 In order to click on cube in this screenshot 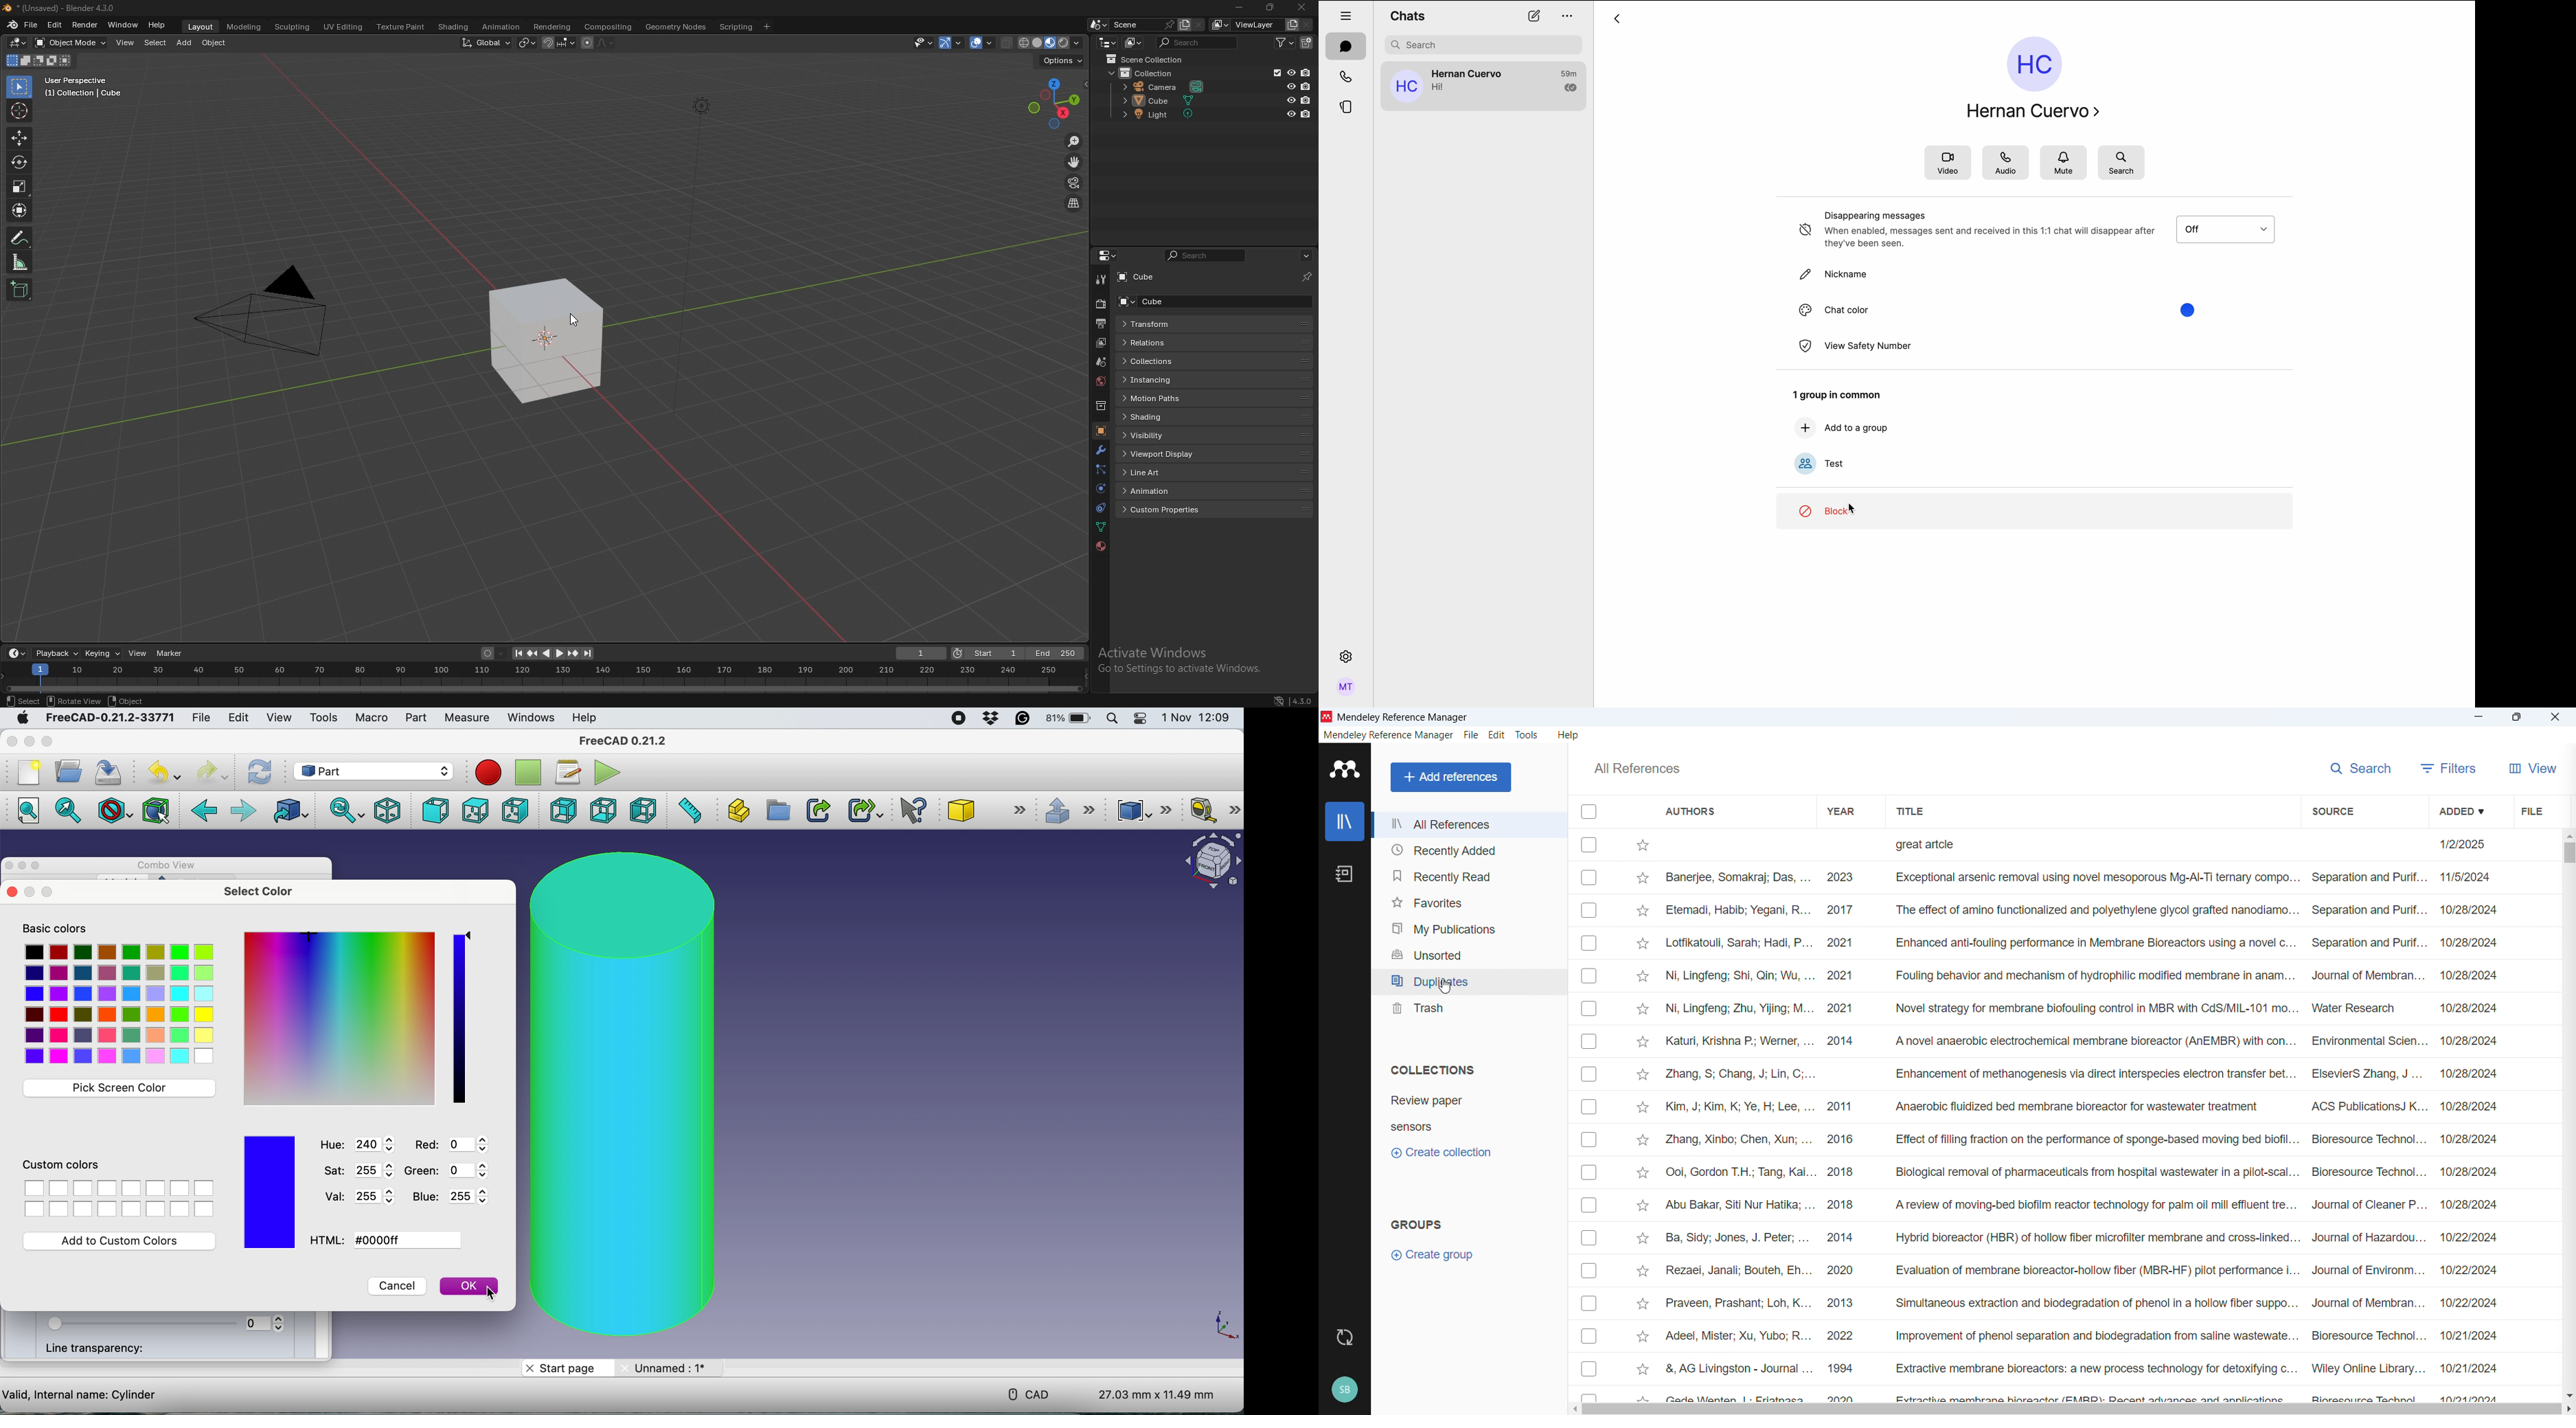, I will do `click(987, 808)`.